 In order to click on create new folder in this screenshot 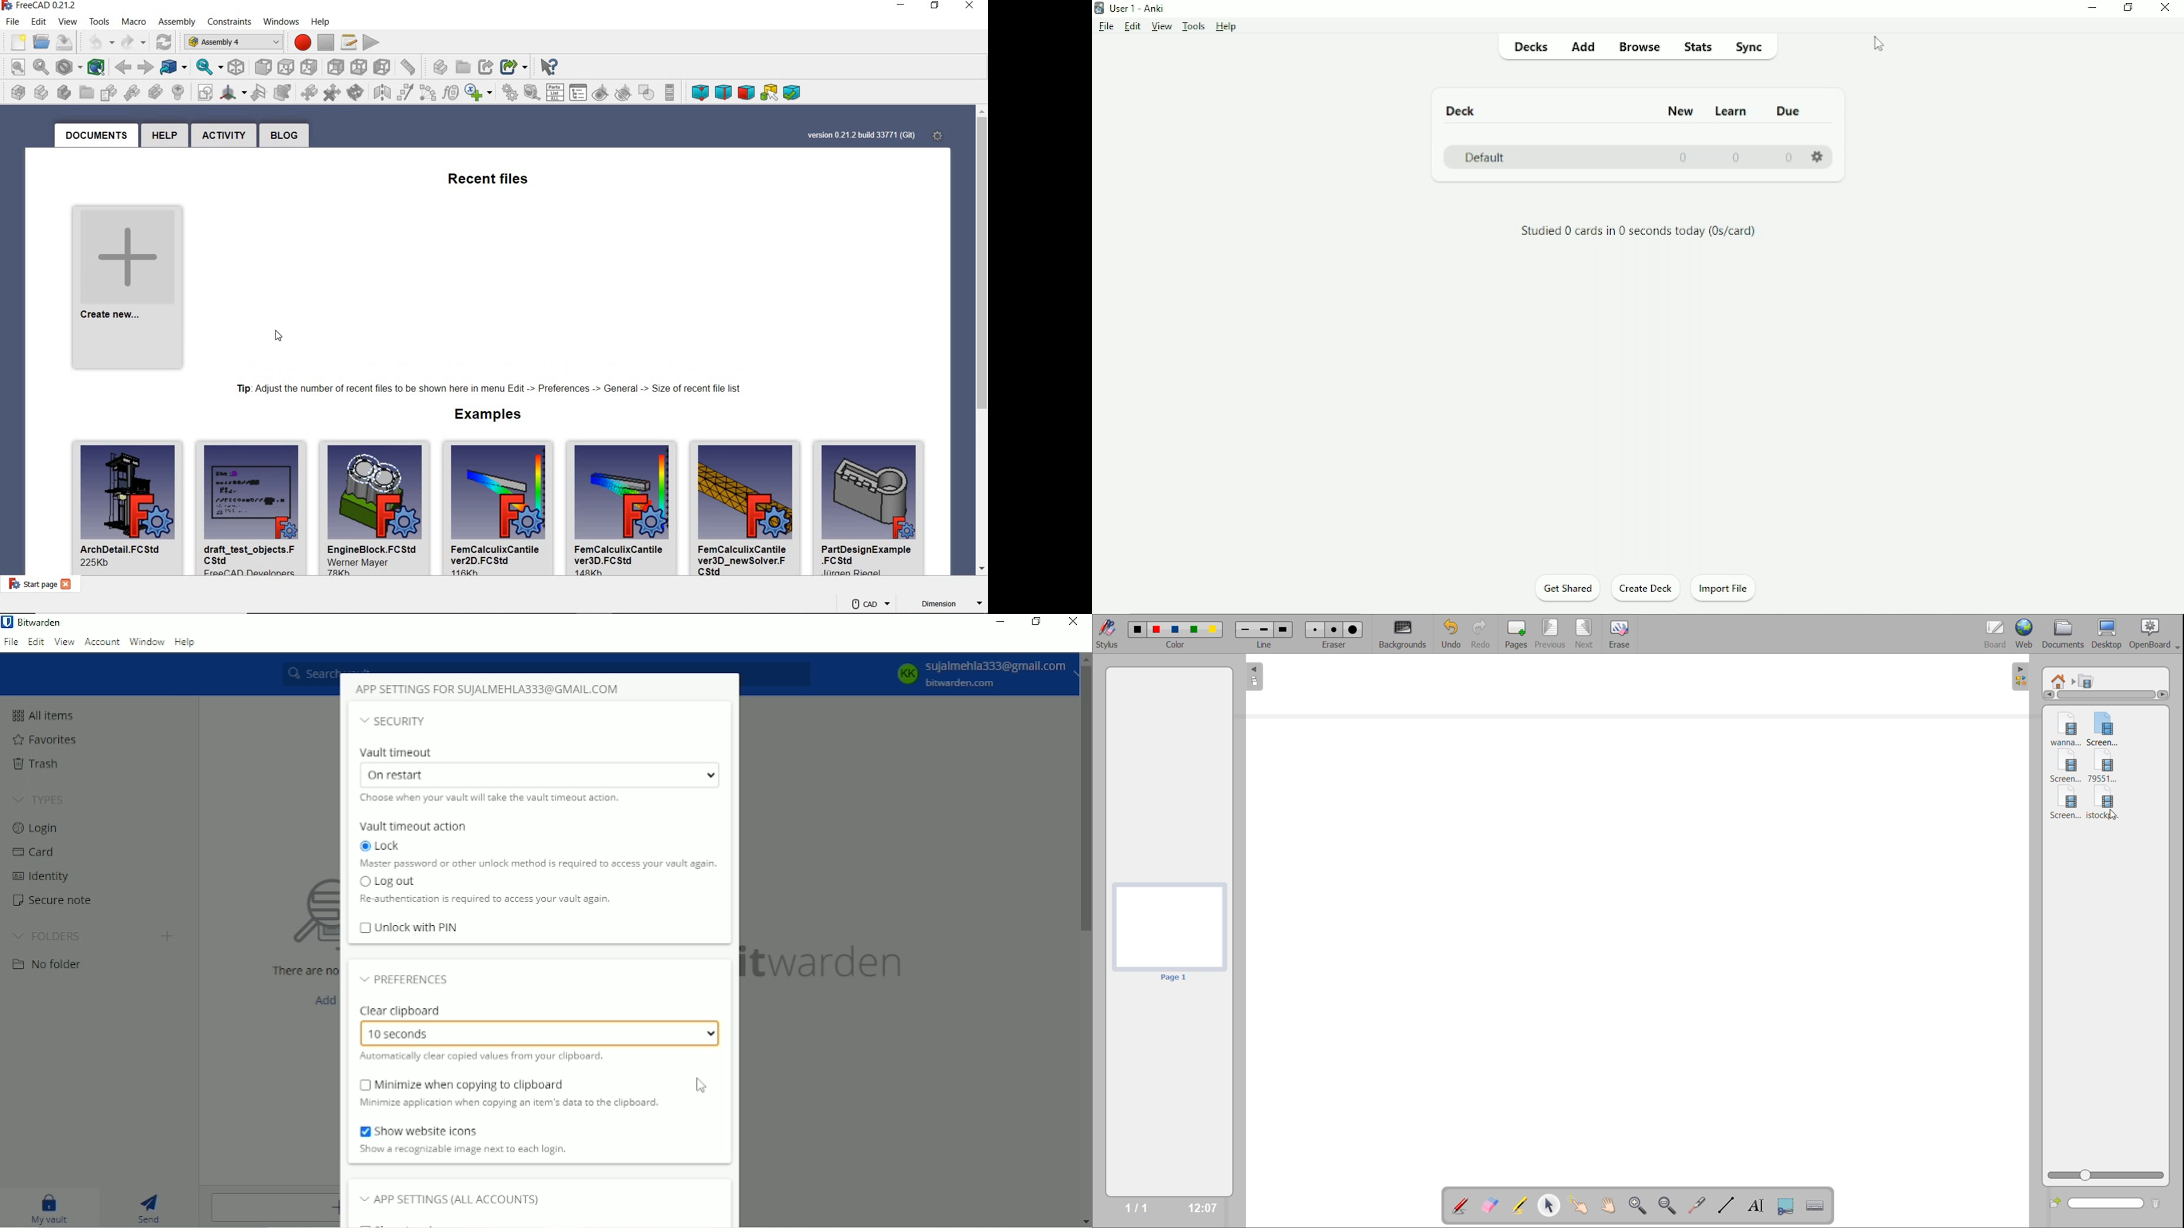, I will do `click(2053, 1204)`.